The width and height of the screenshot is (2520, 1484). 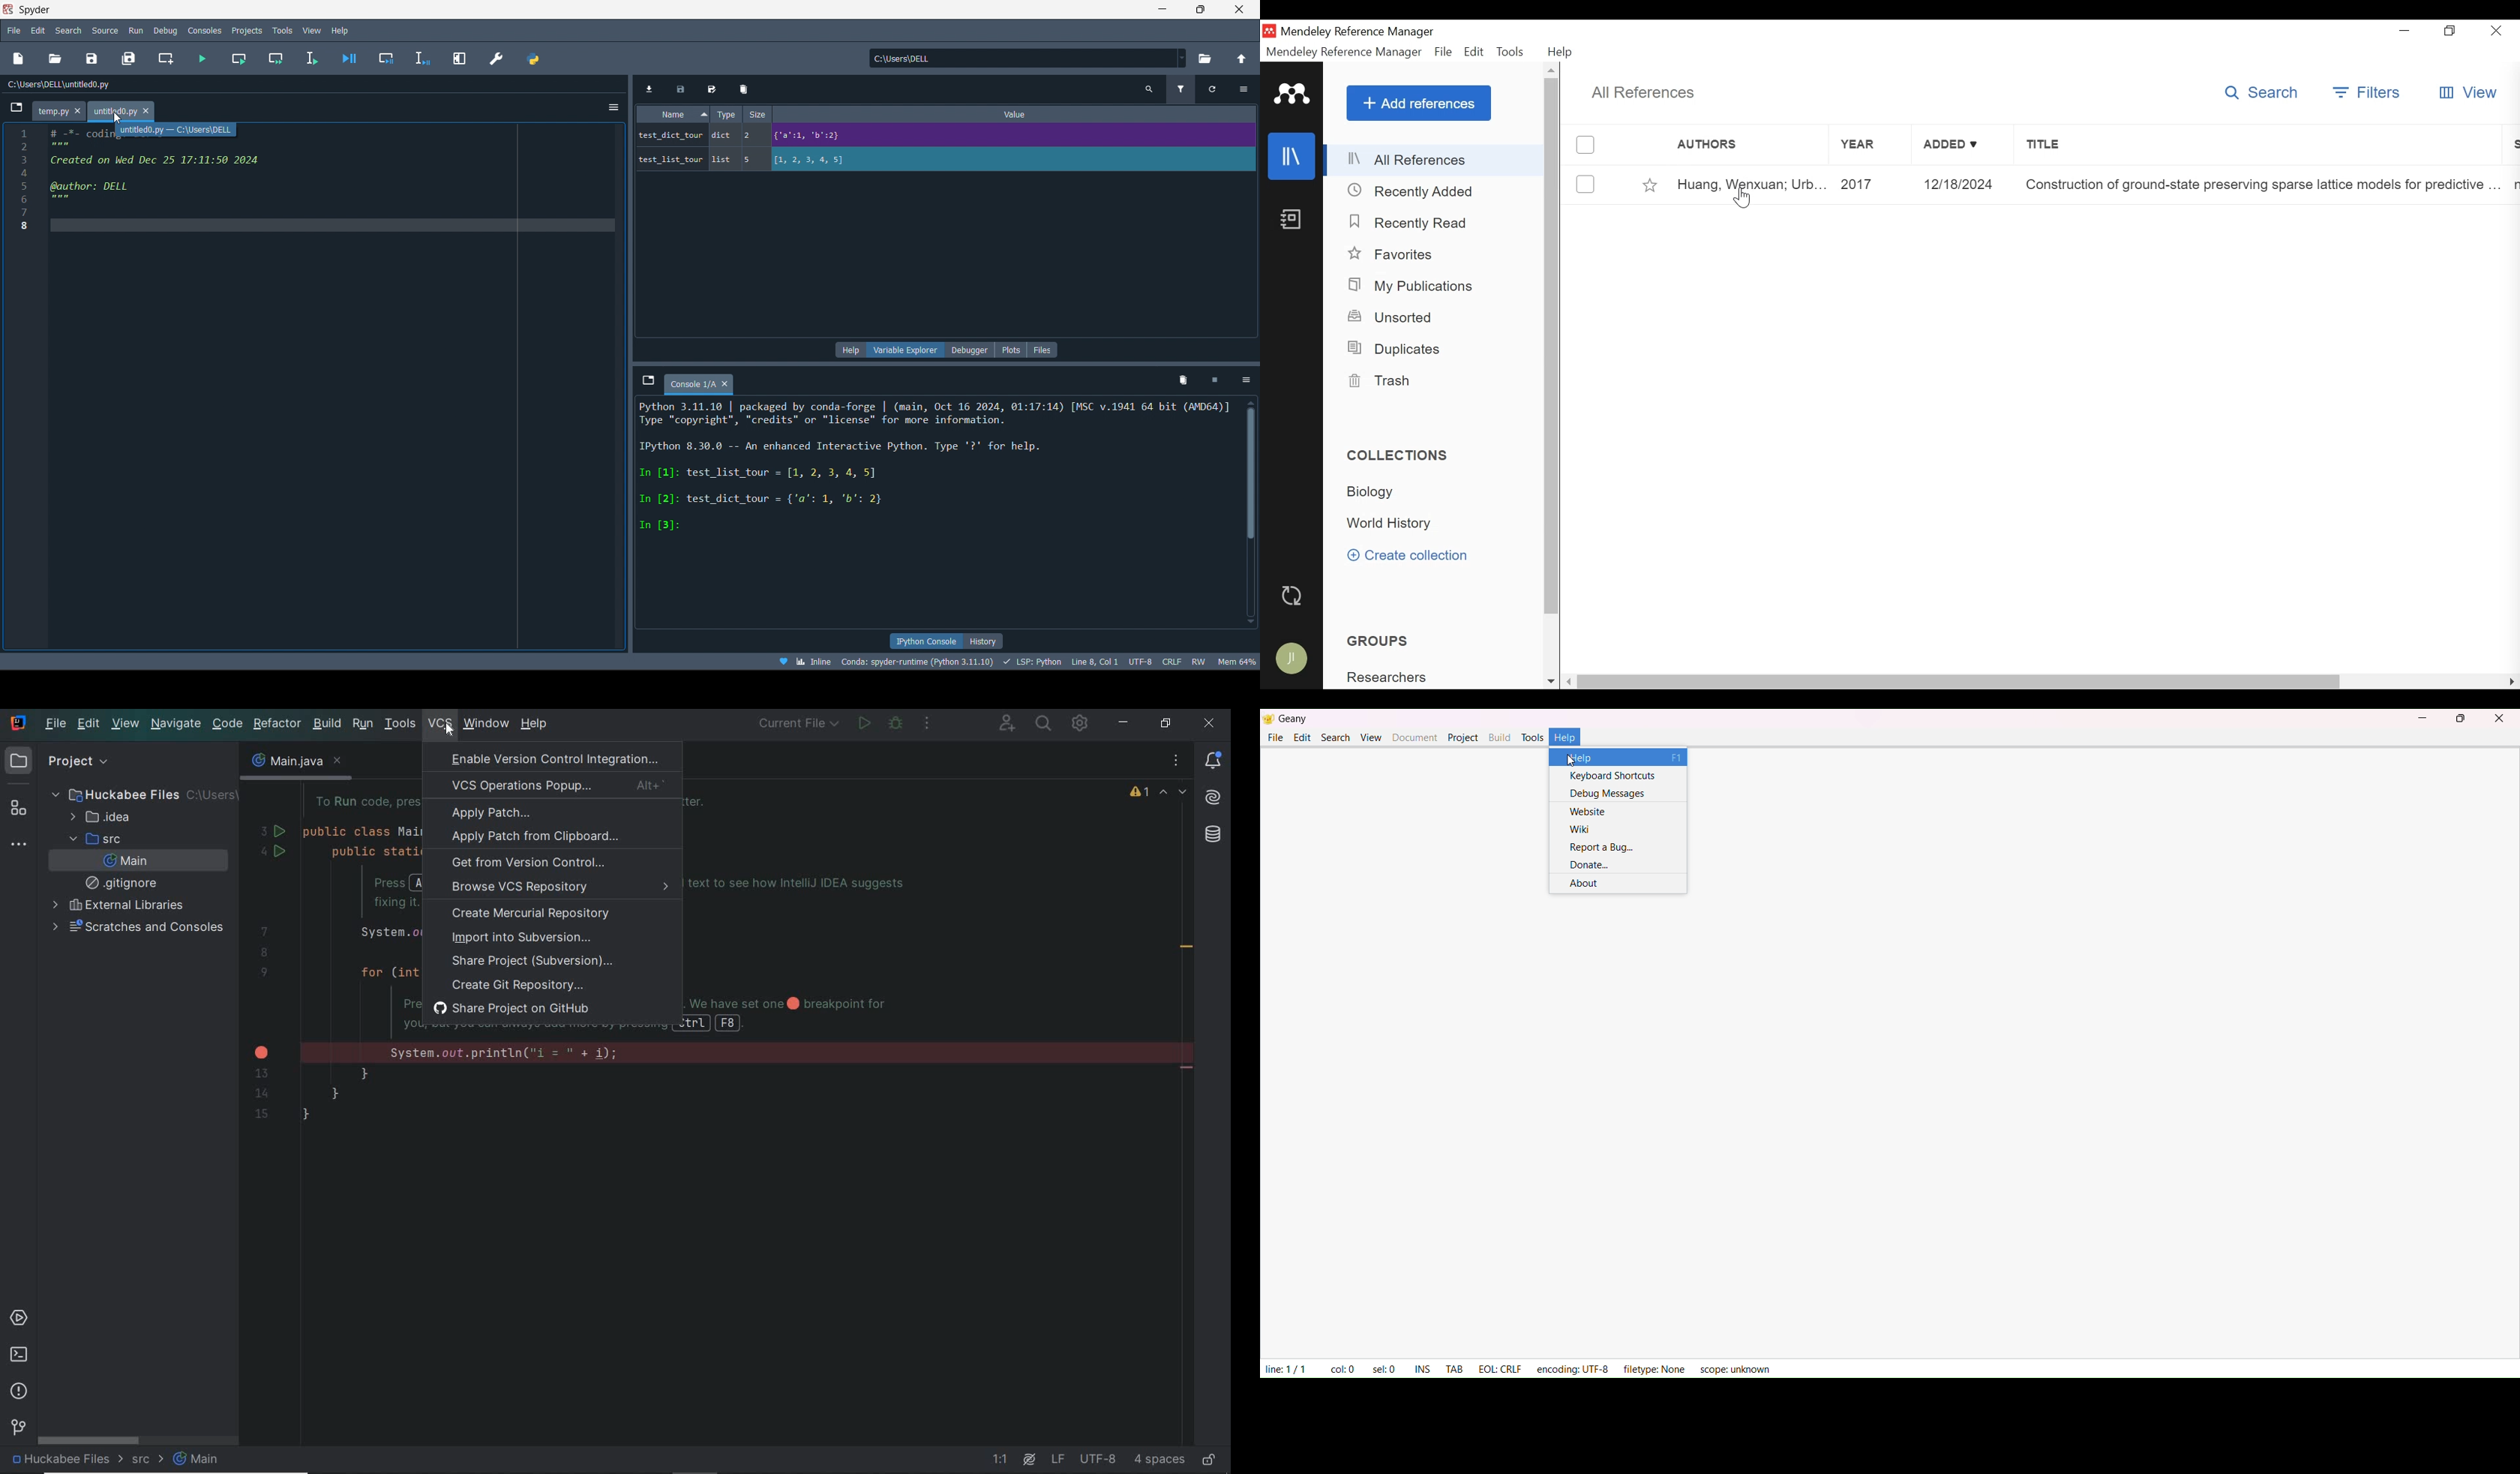 What do you see at coordinates (925, 641) in the screenshot?
I see `ipython console pane butto` at bounding box center [925, 641].